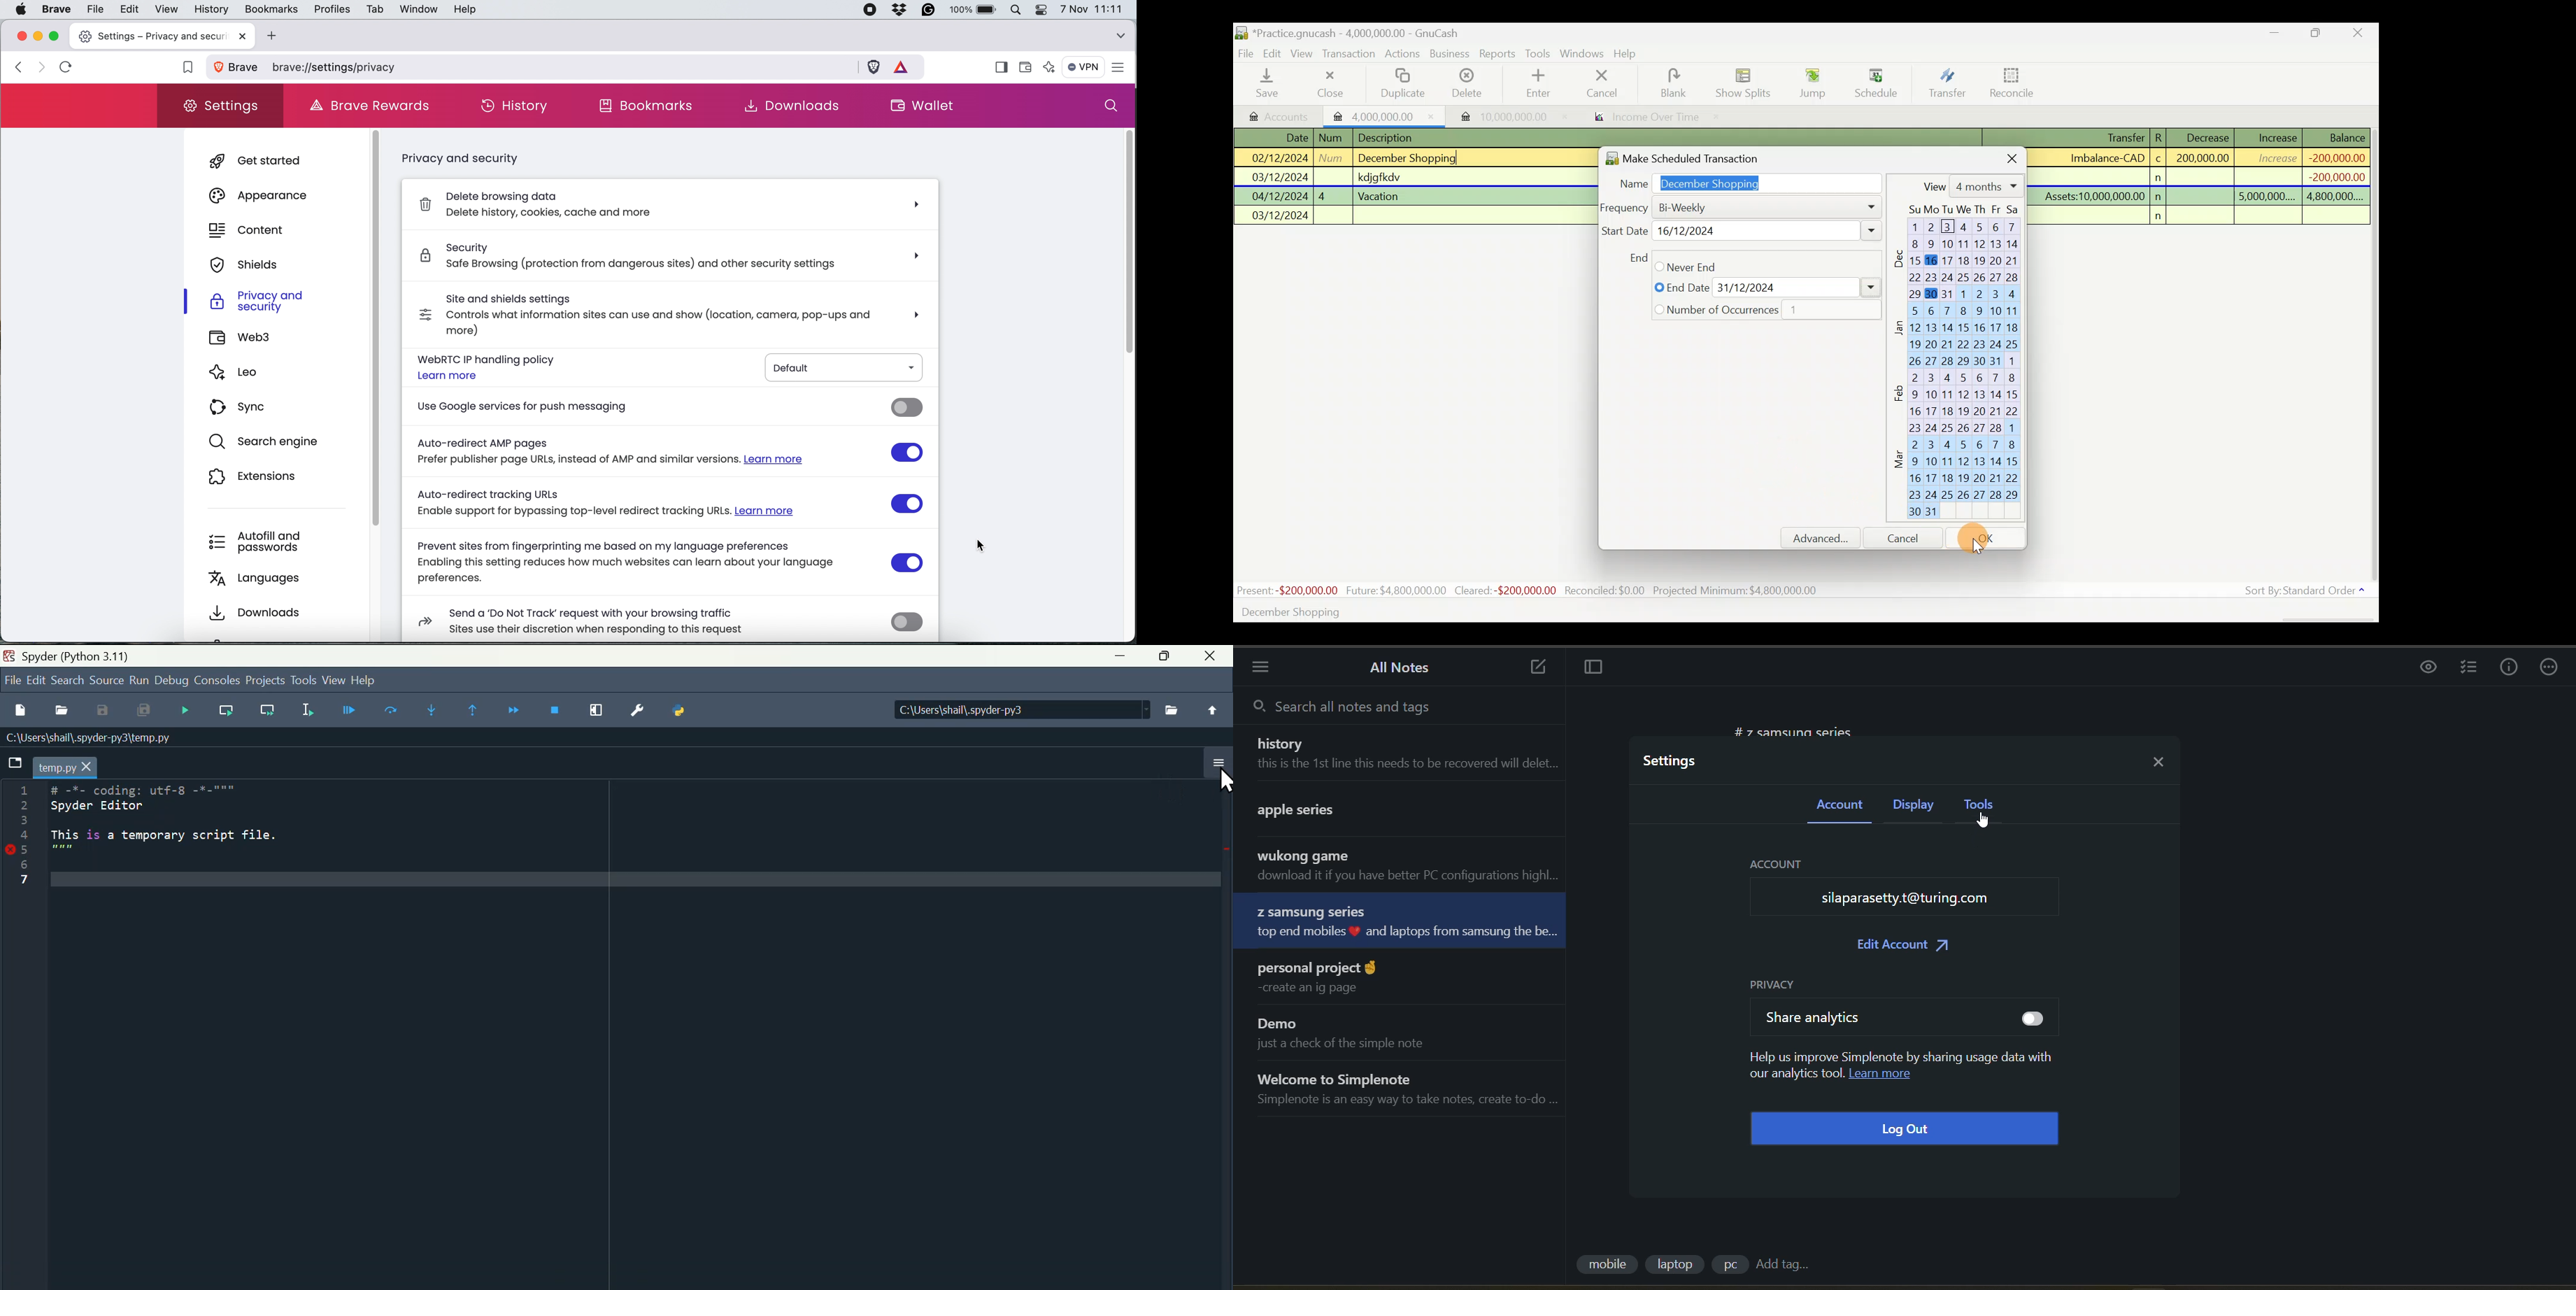  What do you see at coordinates (1121, 34) in the screenshot?
I see `search tabs` at bounding box center [1121, 34].